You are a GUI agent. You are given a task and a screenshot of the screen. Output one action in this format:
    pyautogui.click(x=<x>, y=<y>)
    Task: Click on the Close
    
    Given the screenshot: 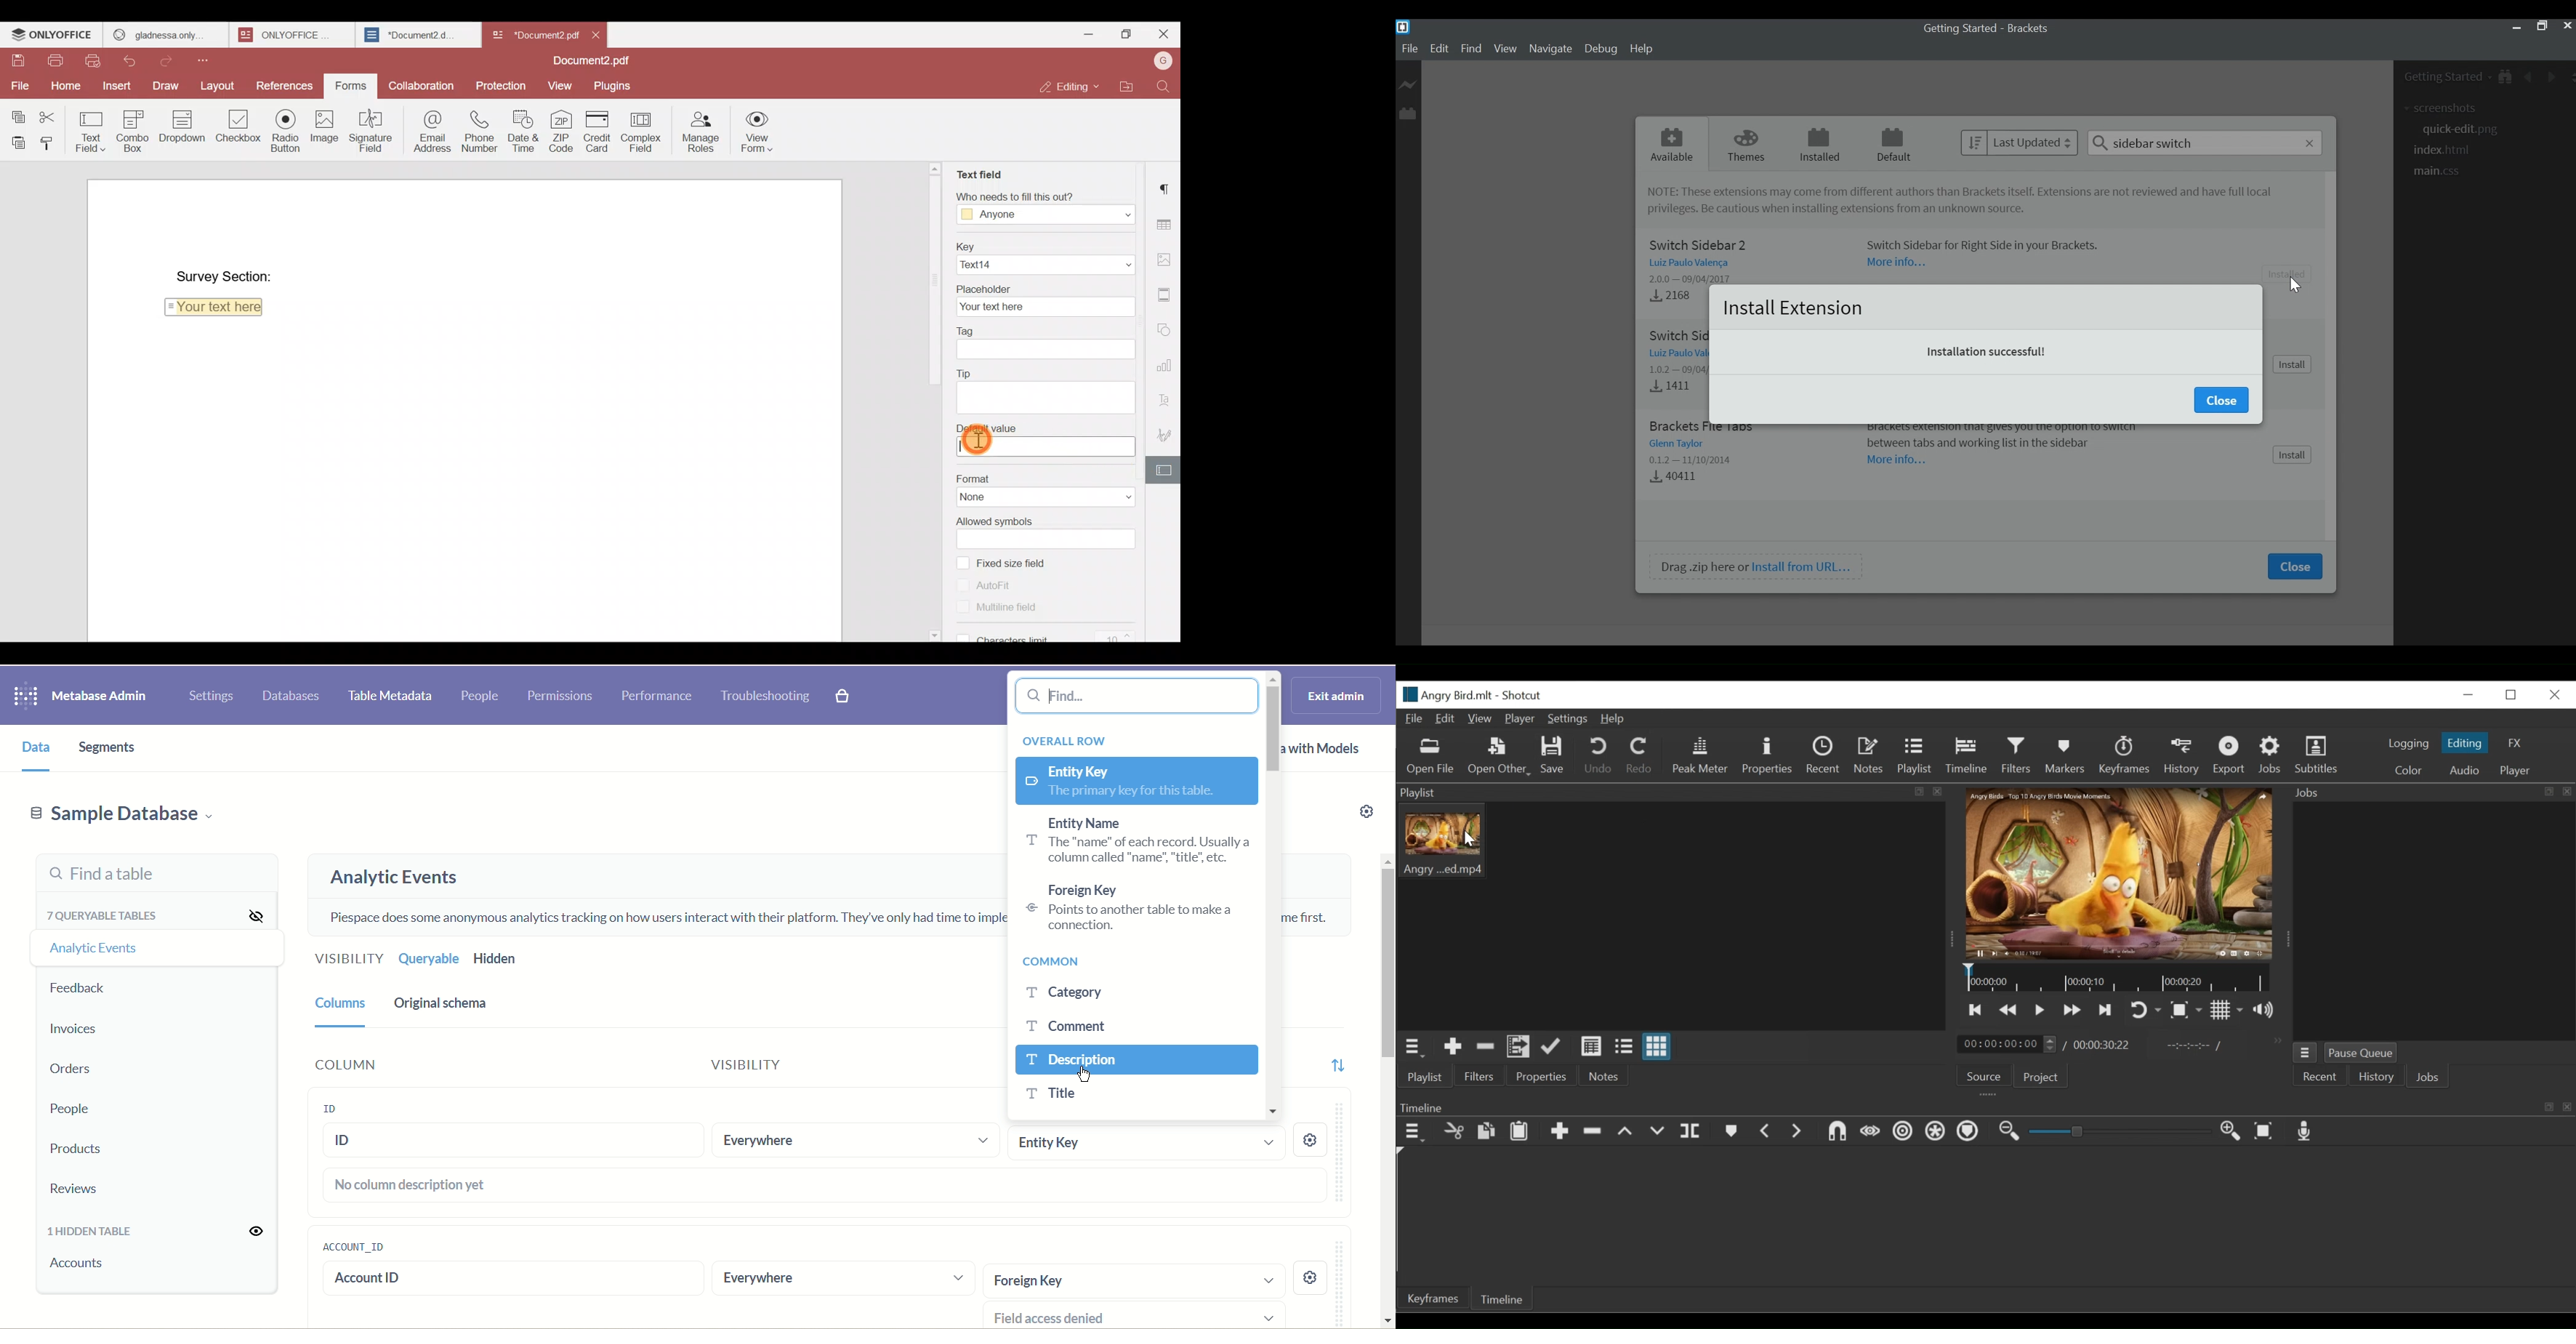 What is the action you would take?
    pyautogui.click(x=597, y=34)
    